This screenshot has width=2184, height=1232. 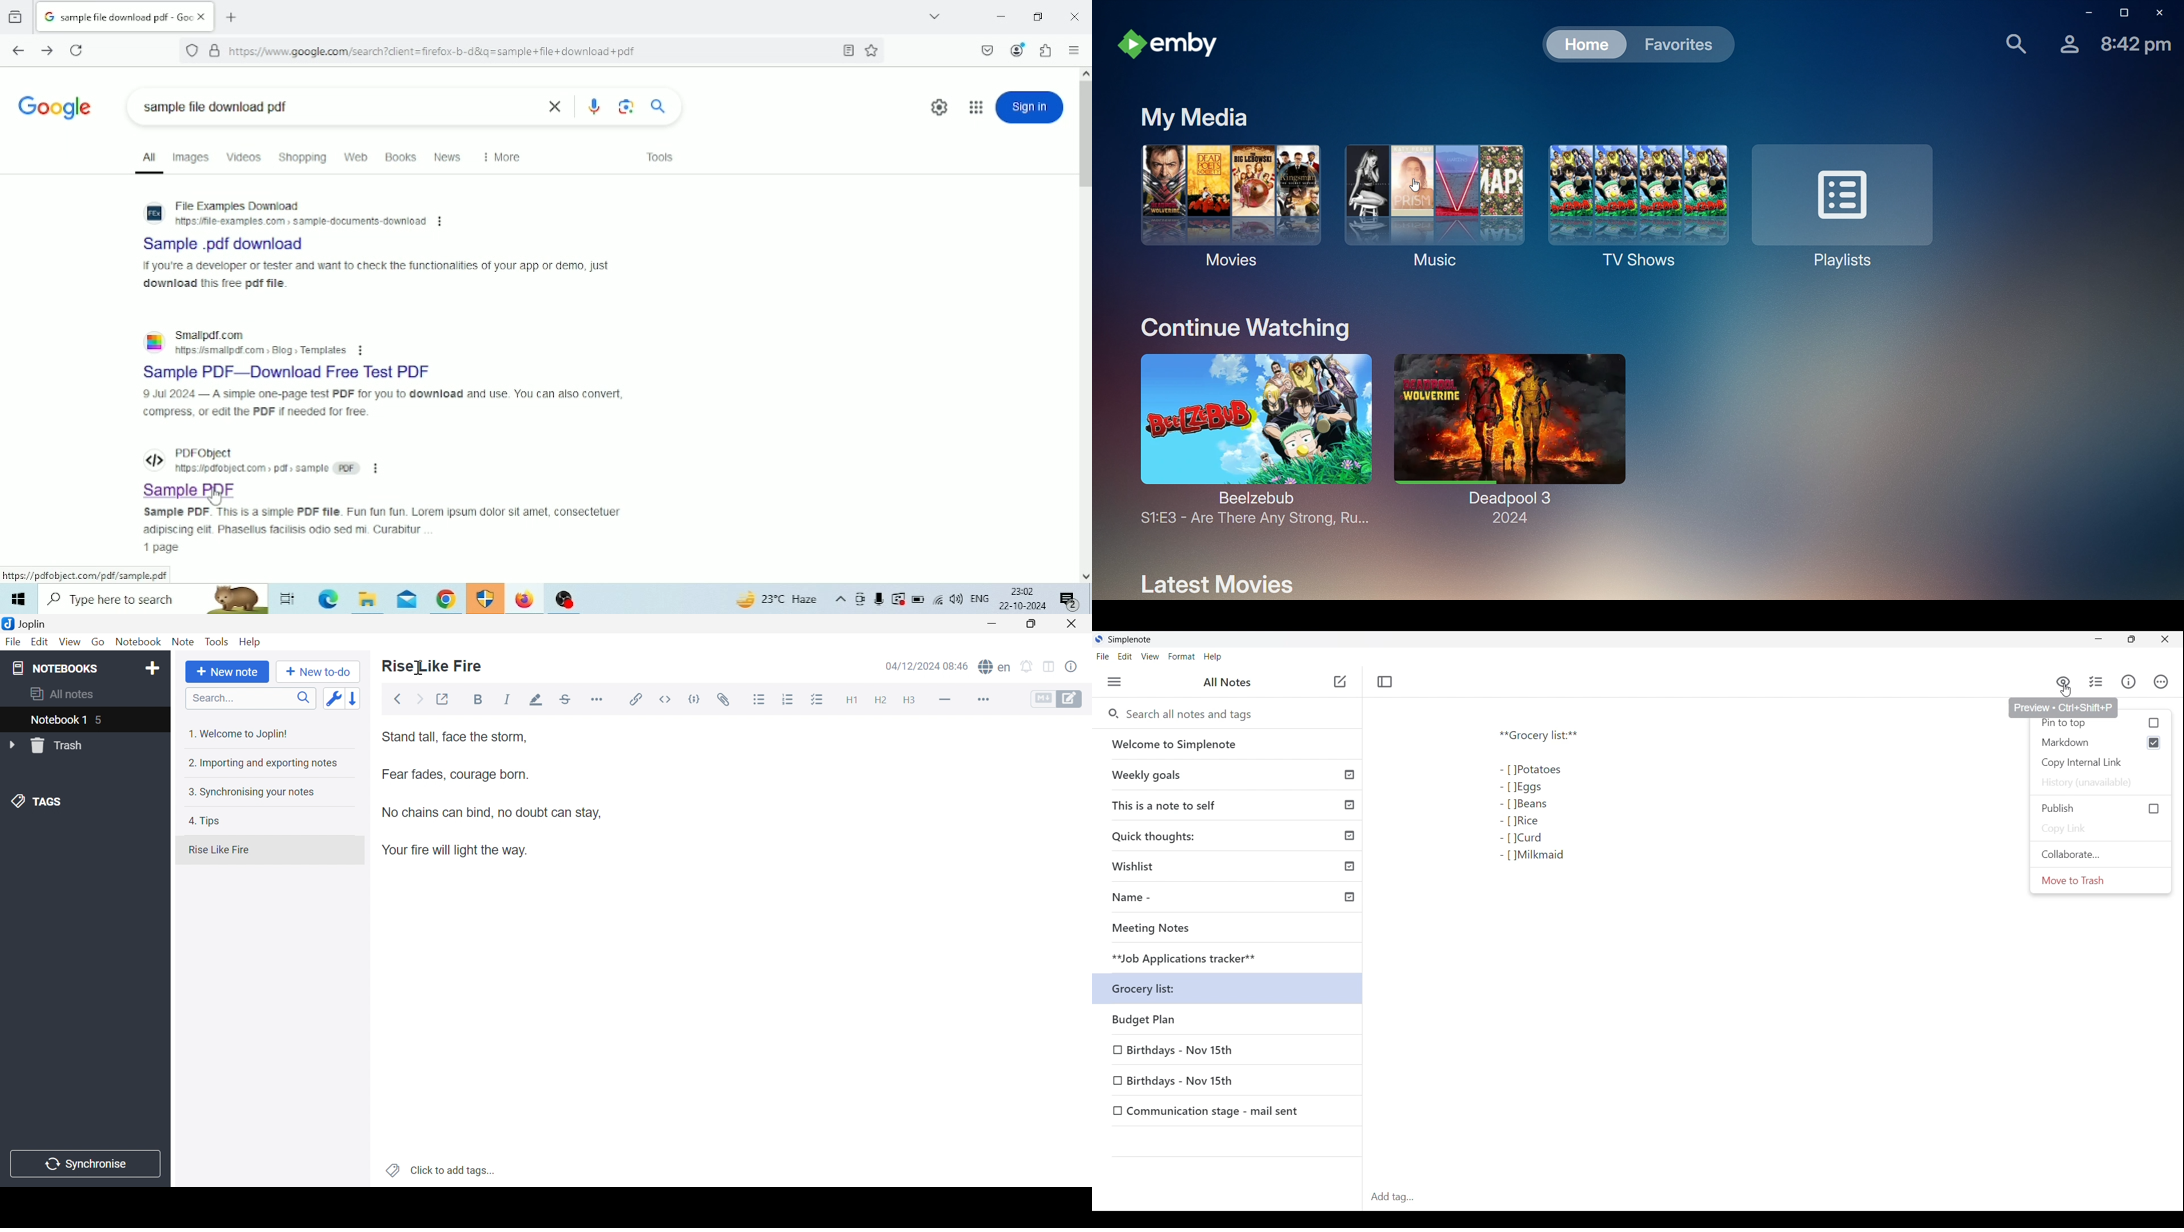 What do you see at coordinates (693, 700) in the screenshot?
I see `Code` at bounding box center [693, 700].